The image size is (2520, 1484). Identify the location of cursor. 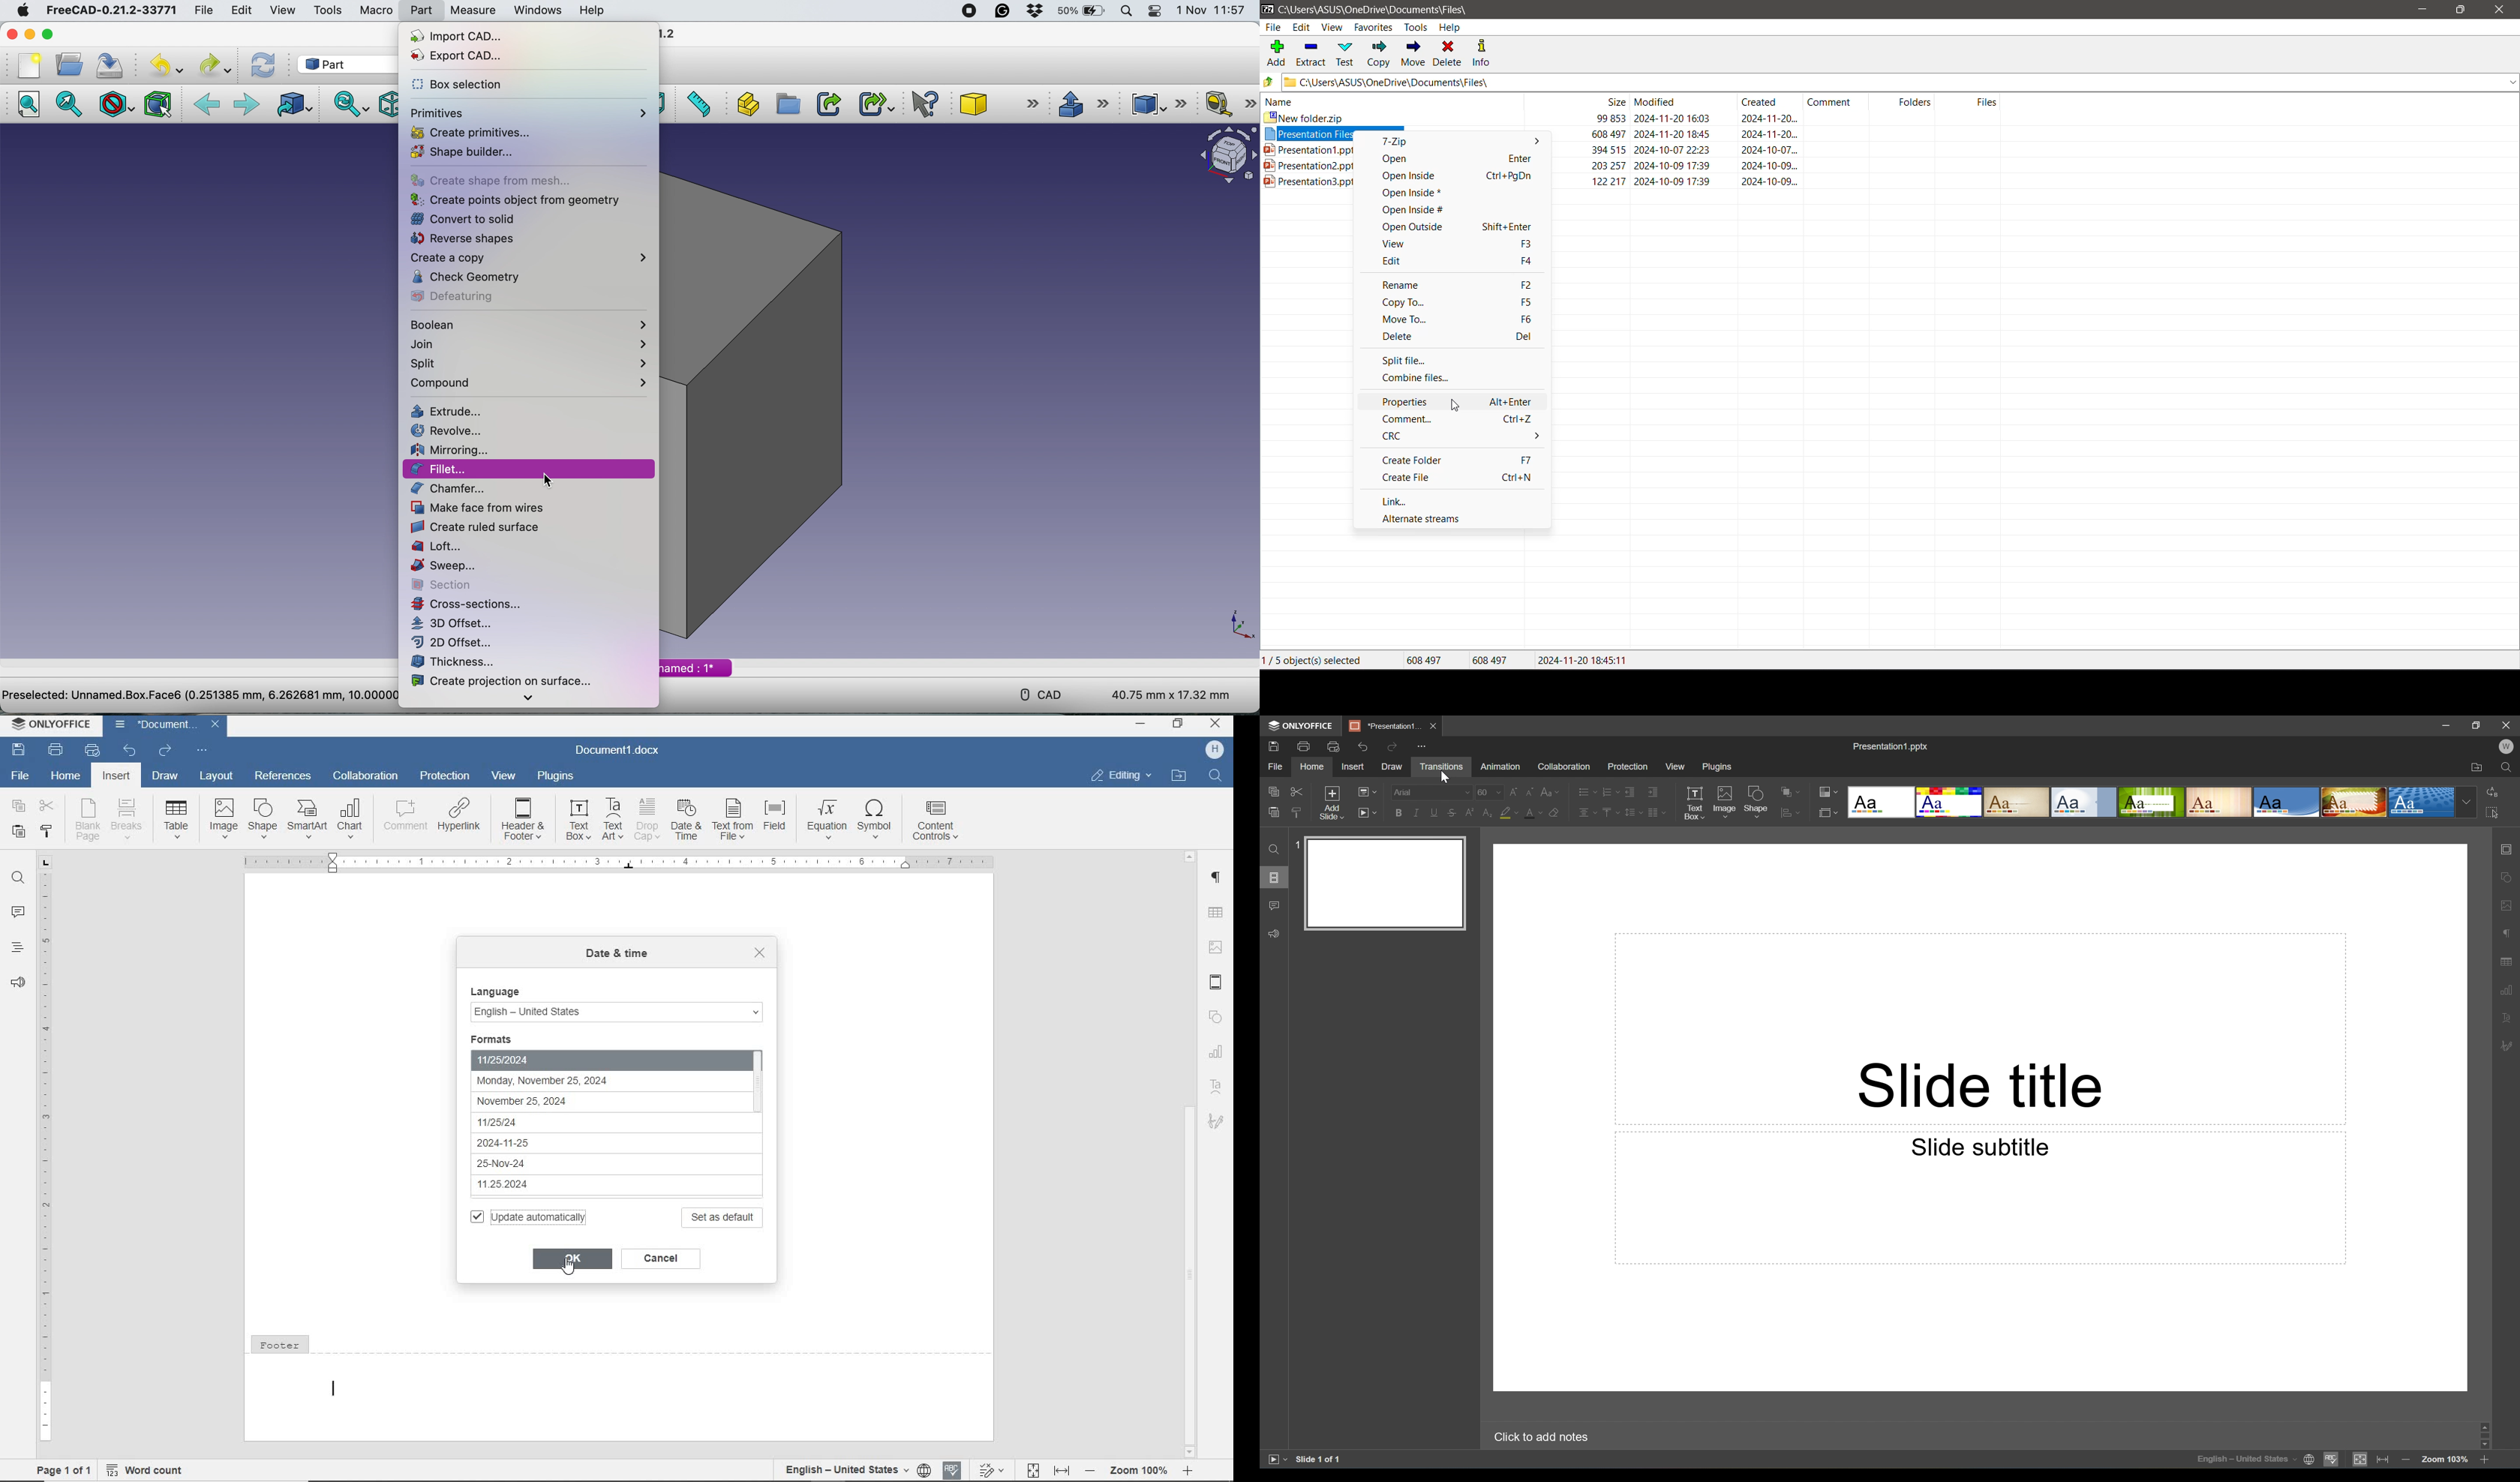
(546, 480).